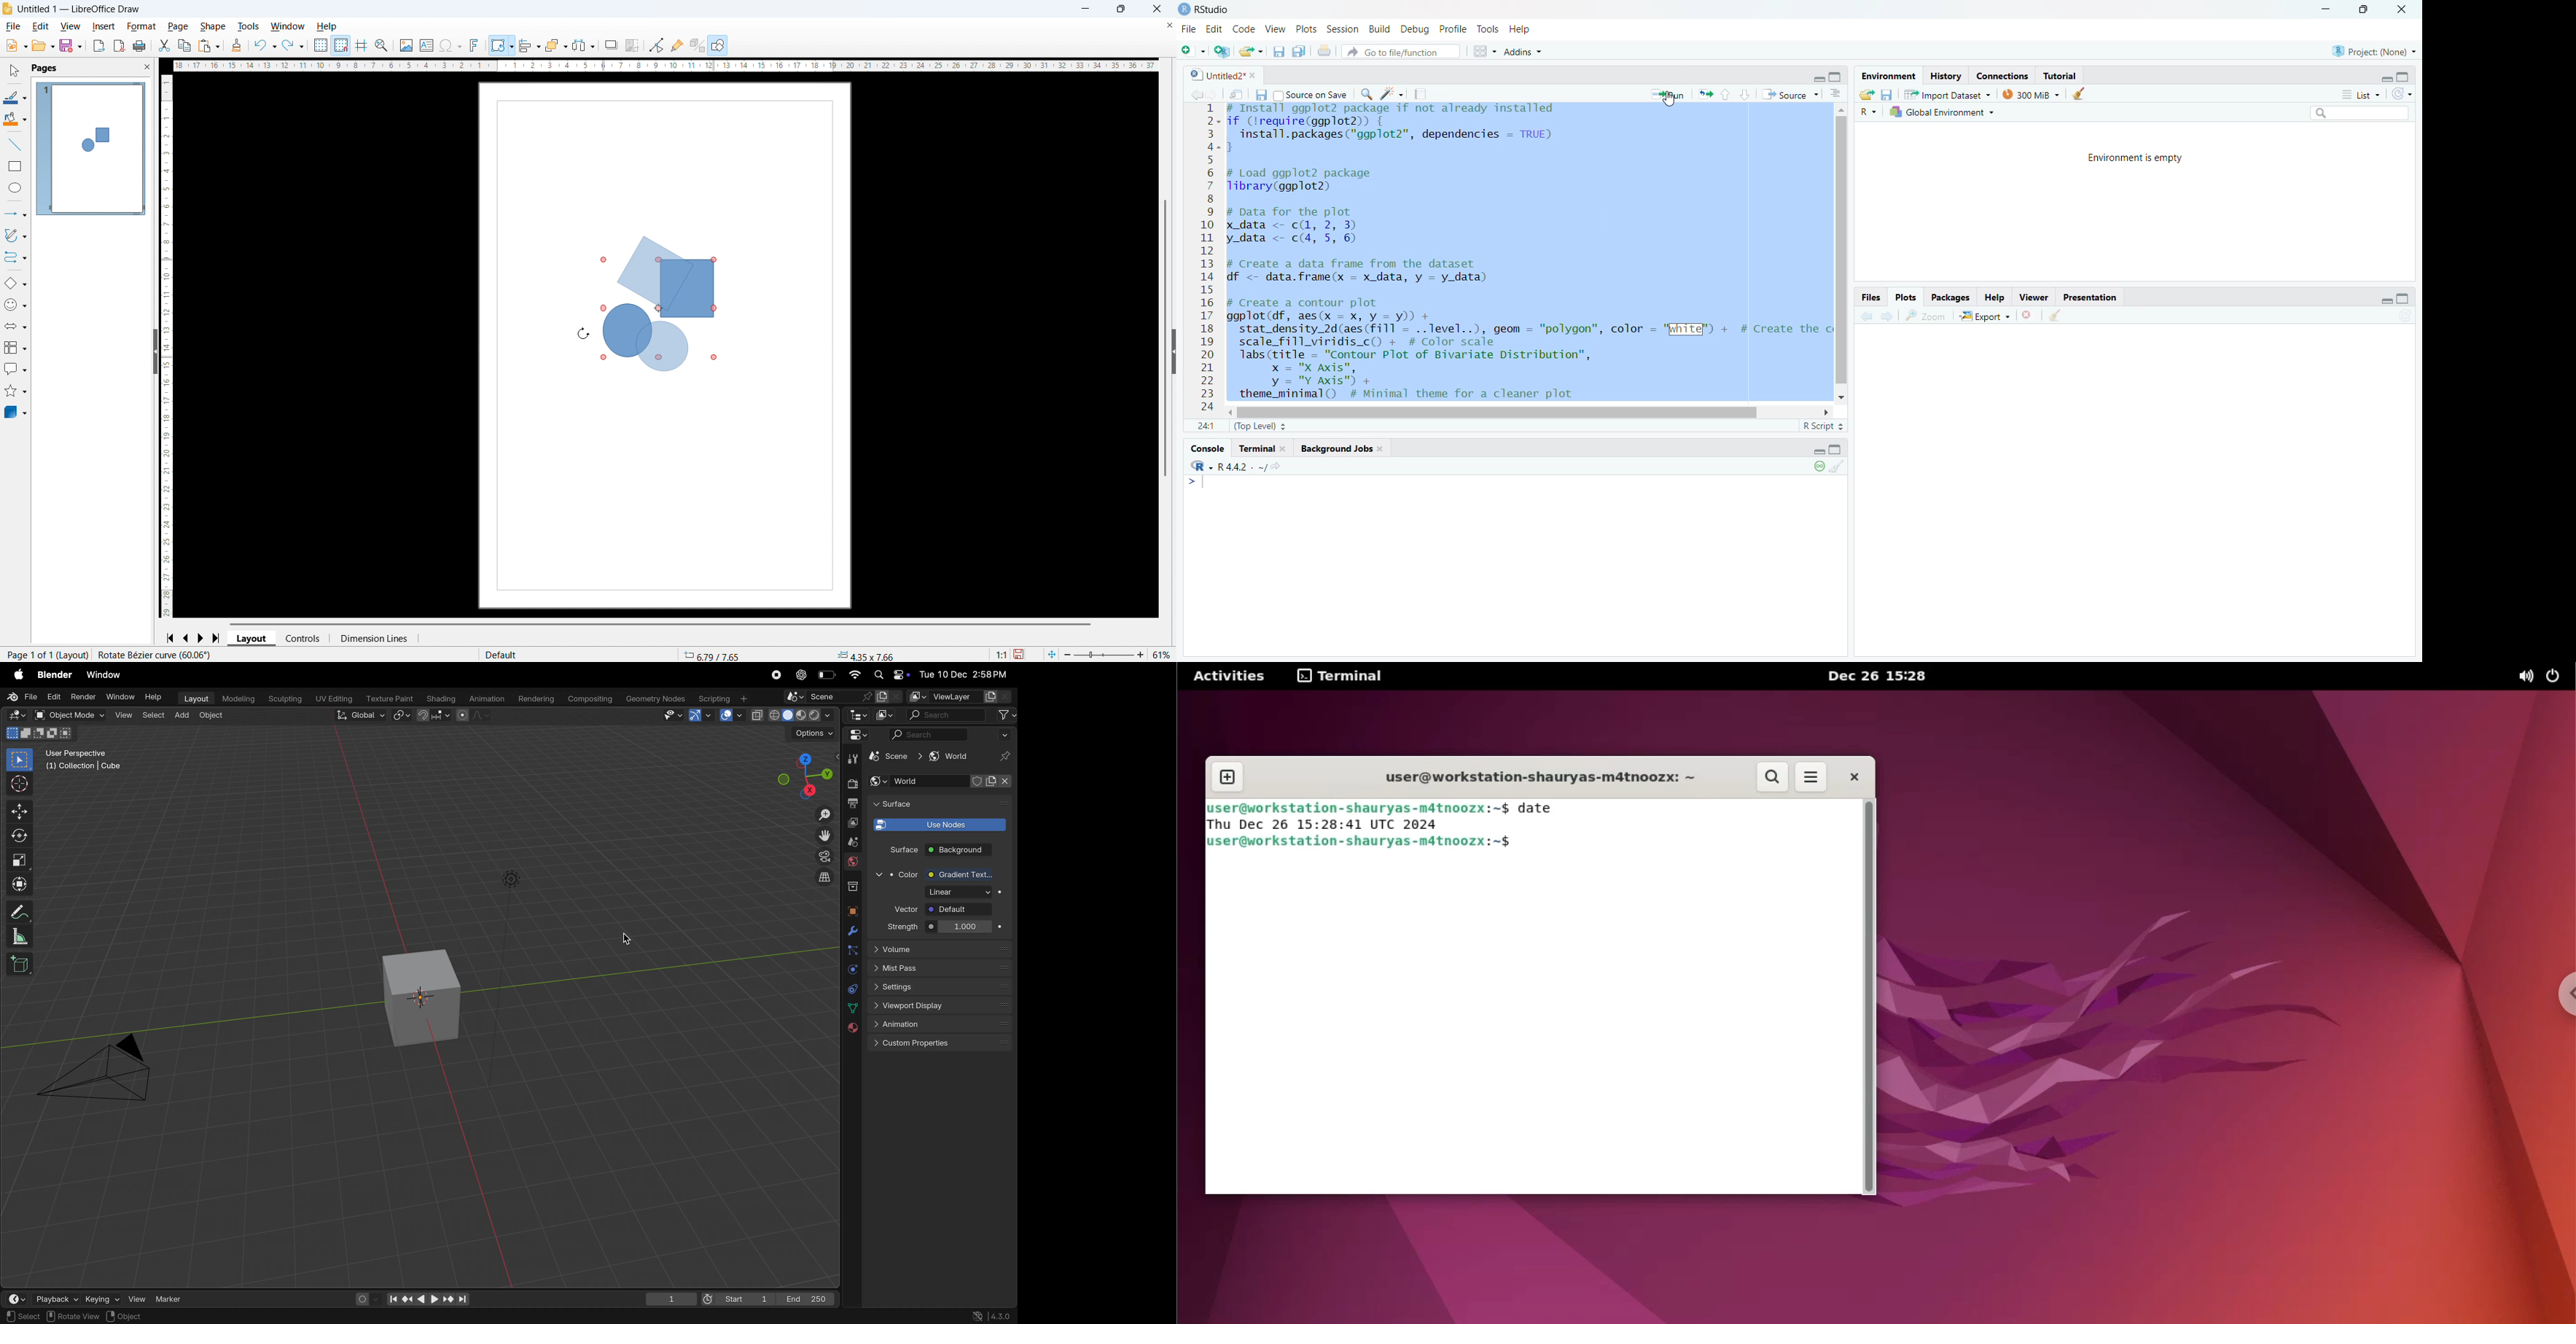 Image resolution: width=2576 pixels, height=1344 pixels. What do you see at coordinates (904, 909) in the screenshot?
I see `vector` at bounding box center [904, 909].